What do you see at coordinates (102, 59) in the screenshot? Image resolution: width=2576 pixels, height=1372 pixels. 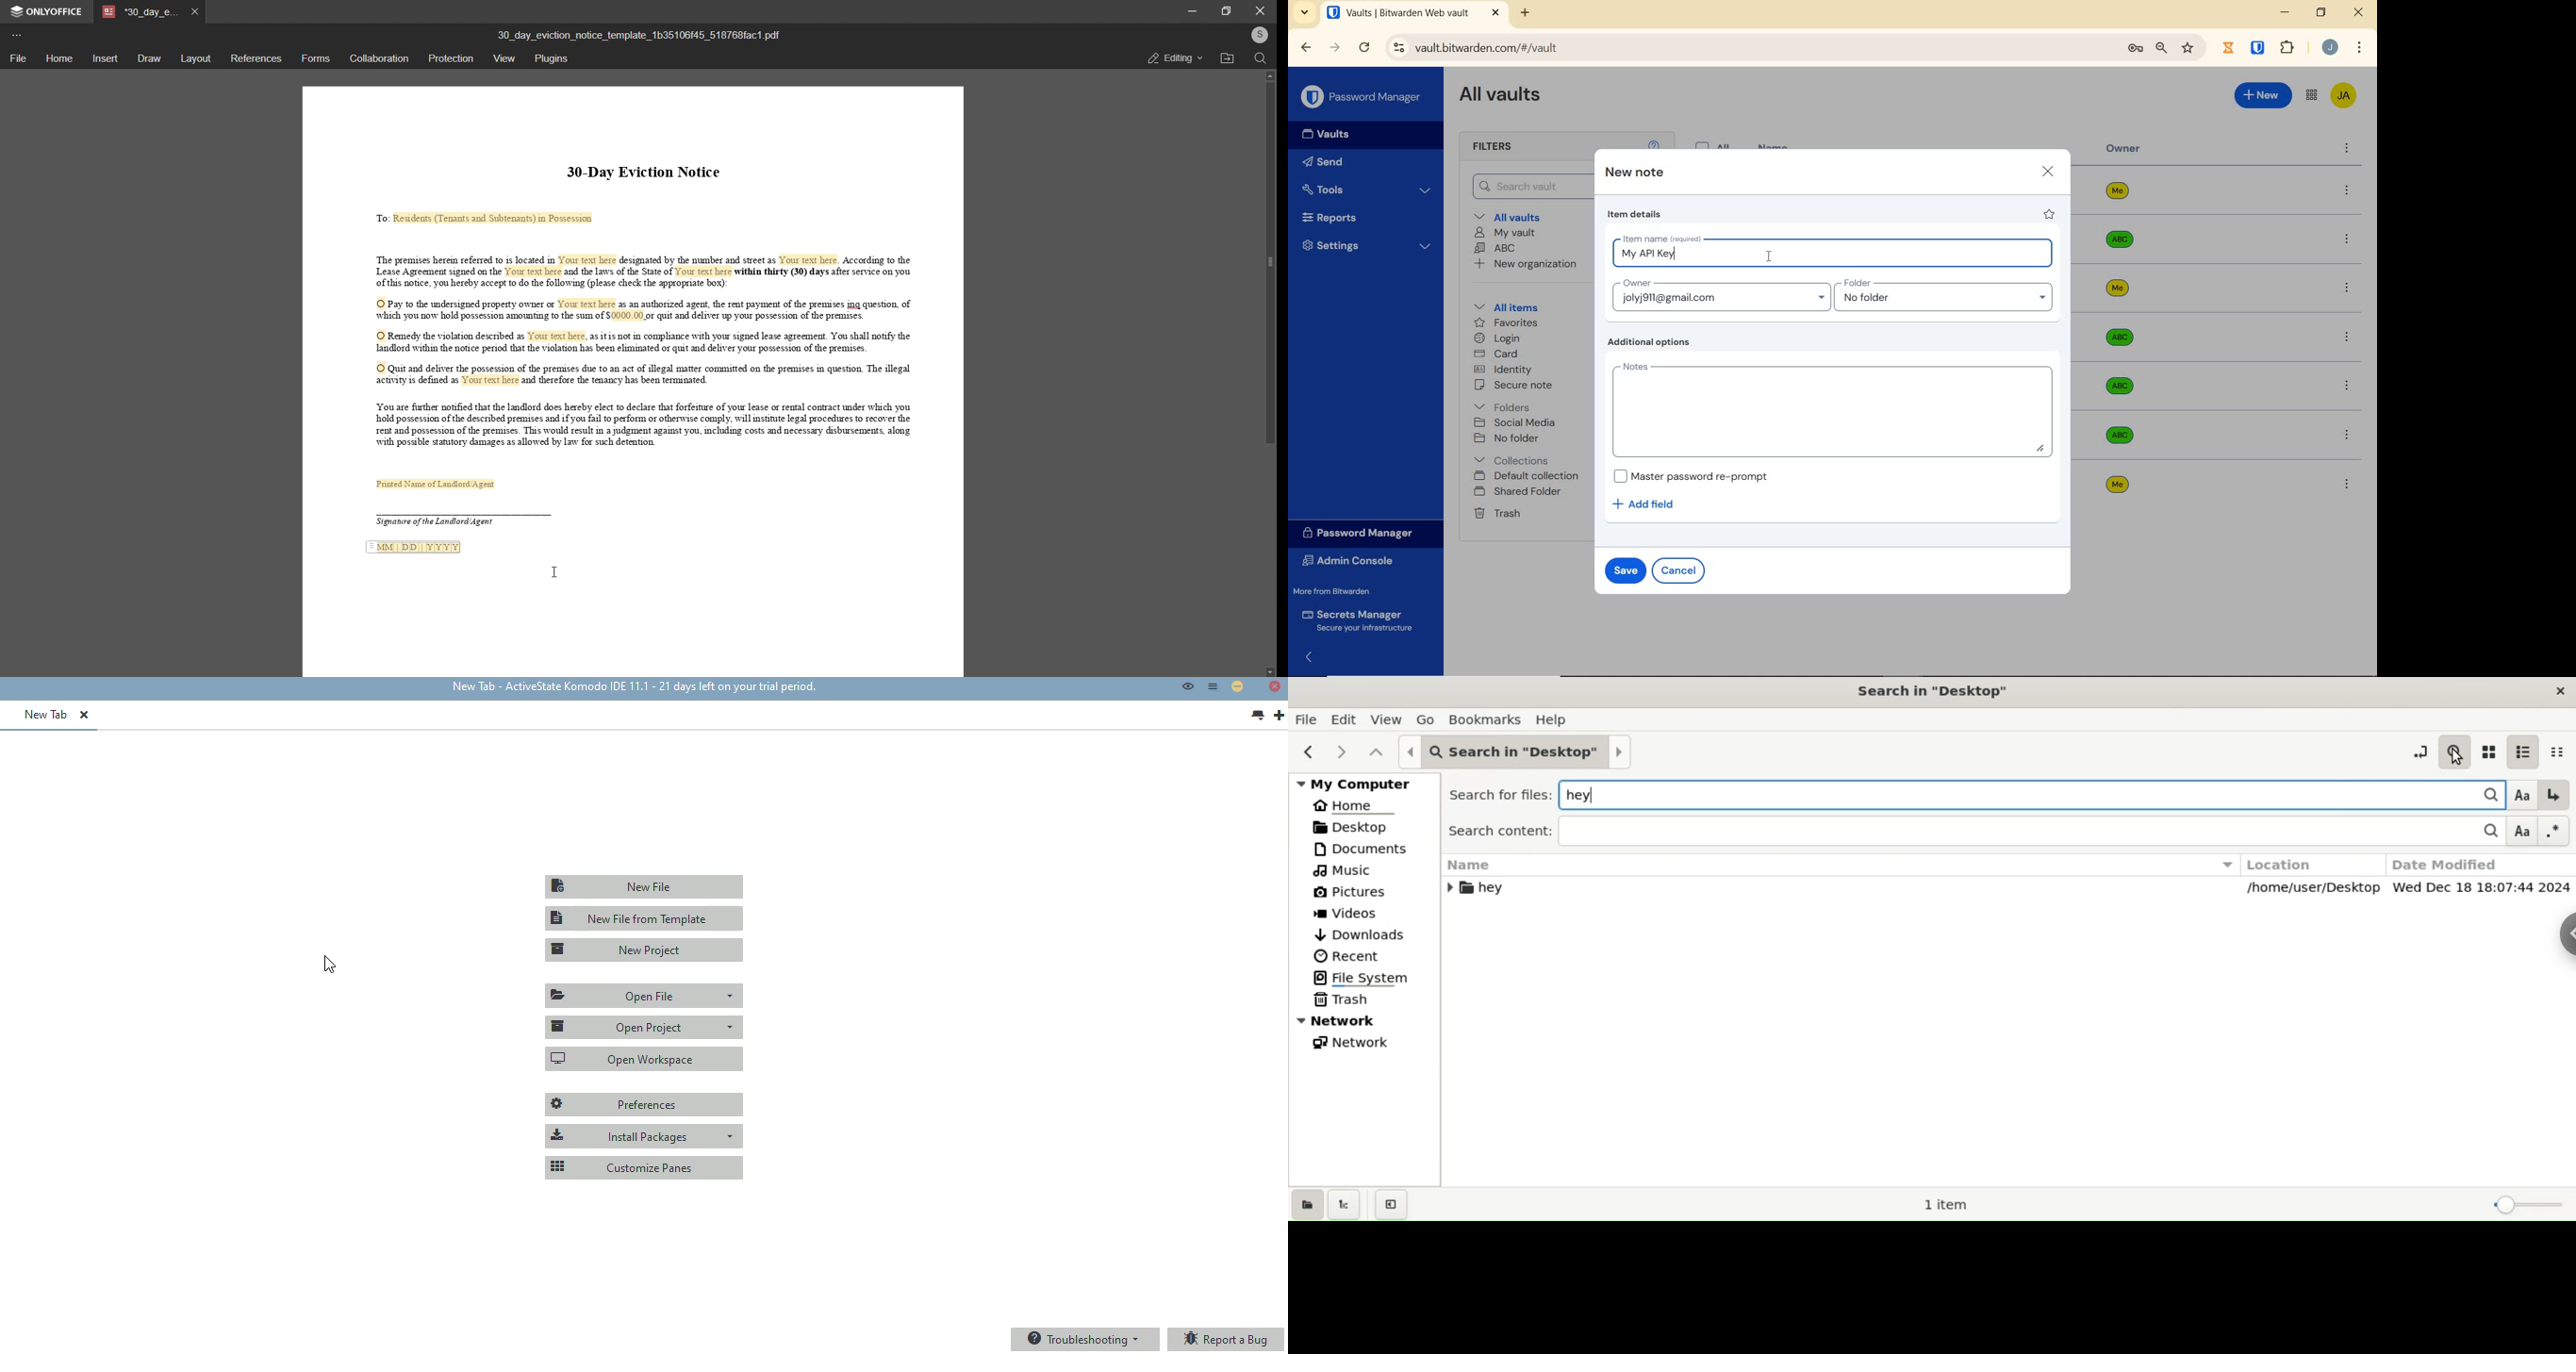 I see `insert` at bounding box center [102, 59].